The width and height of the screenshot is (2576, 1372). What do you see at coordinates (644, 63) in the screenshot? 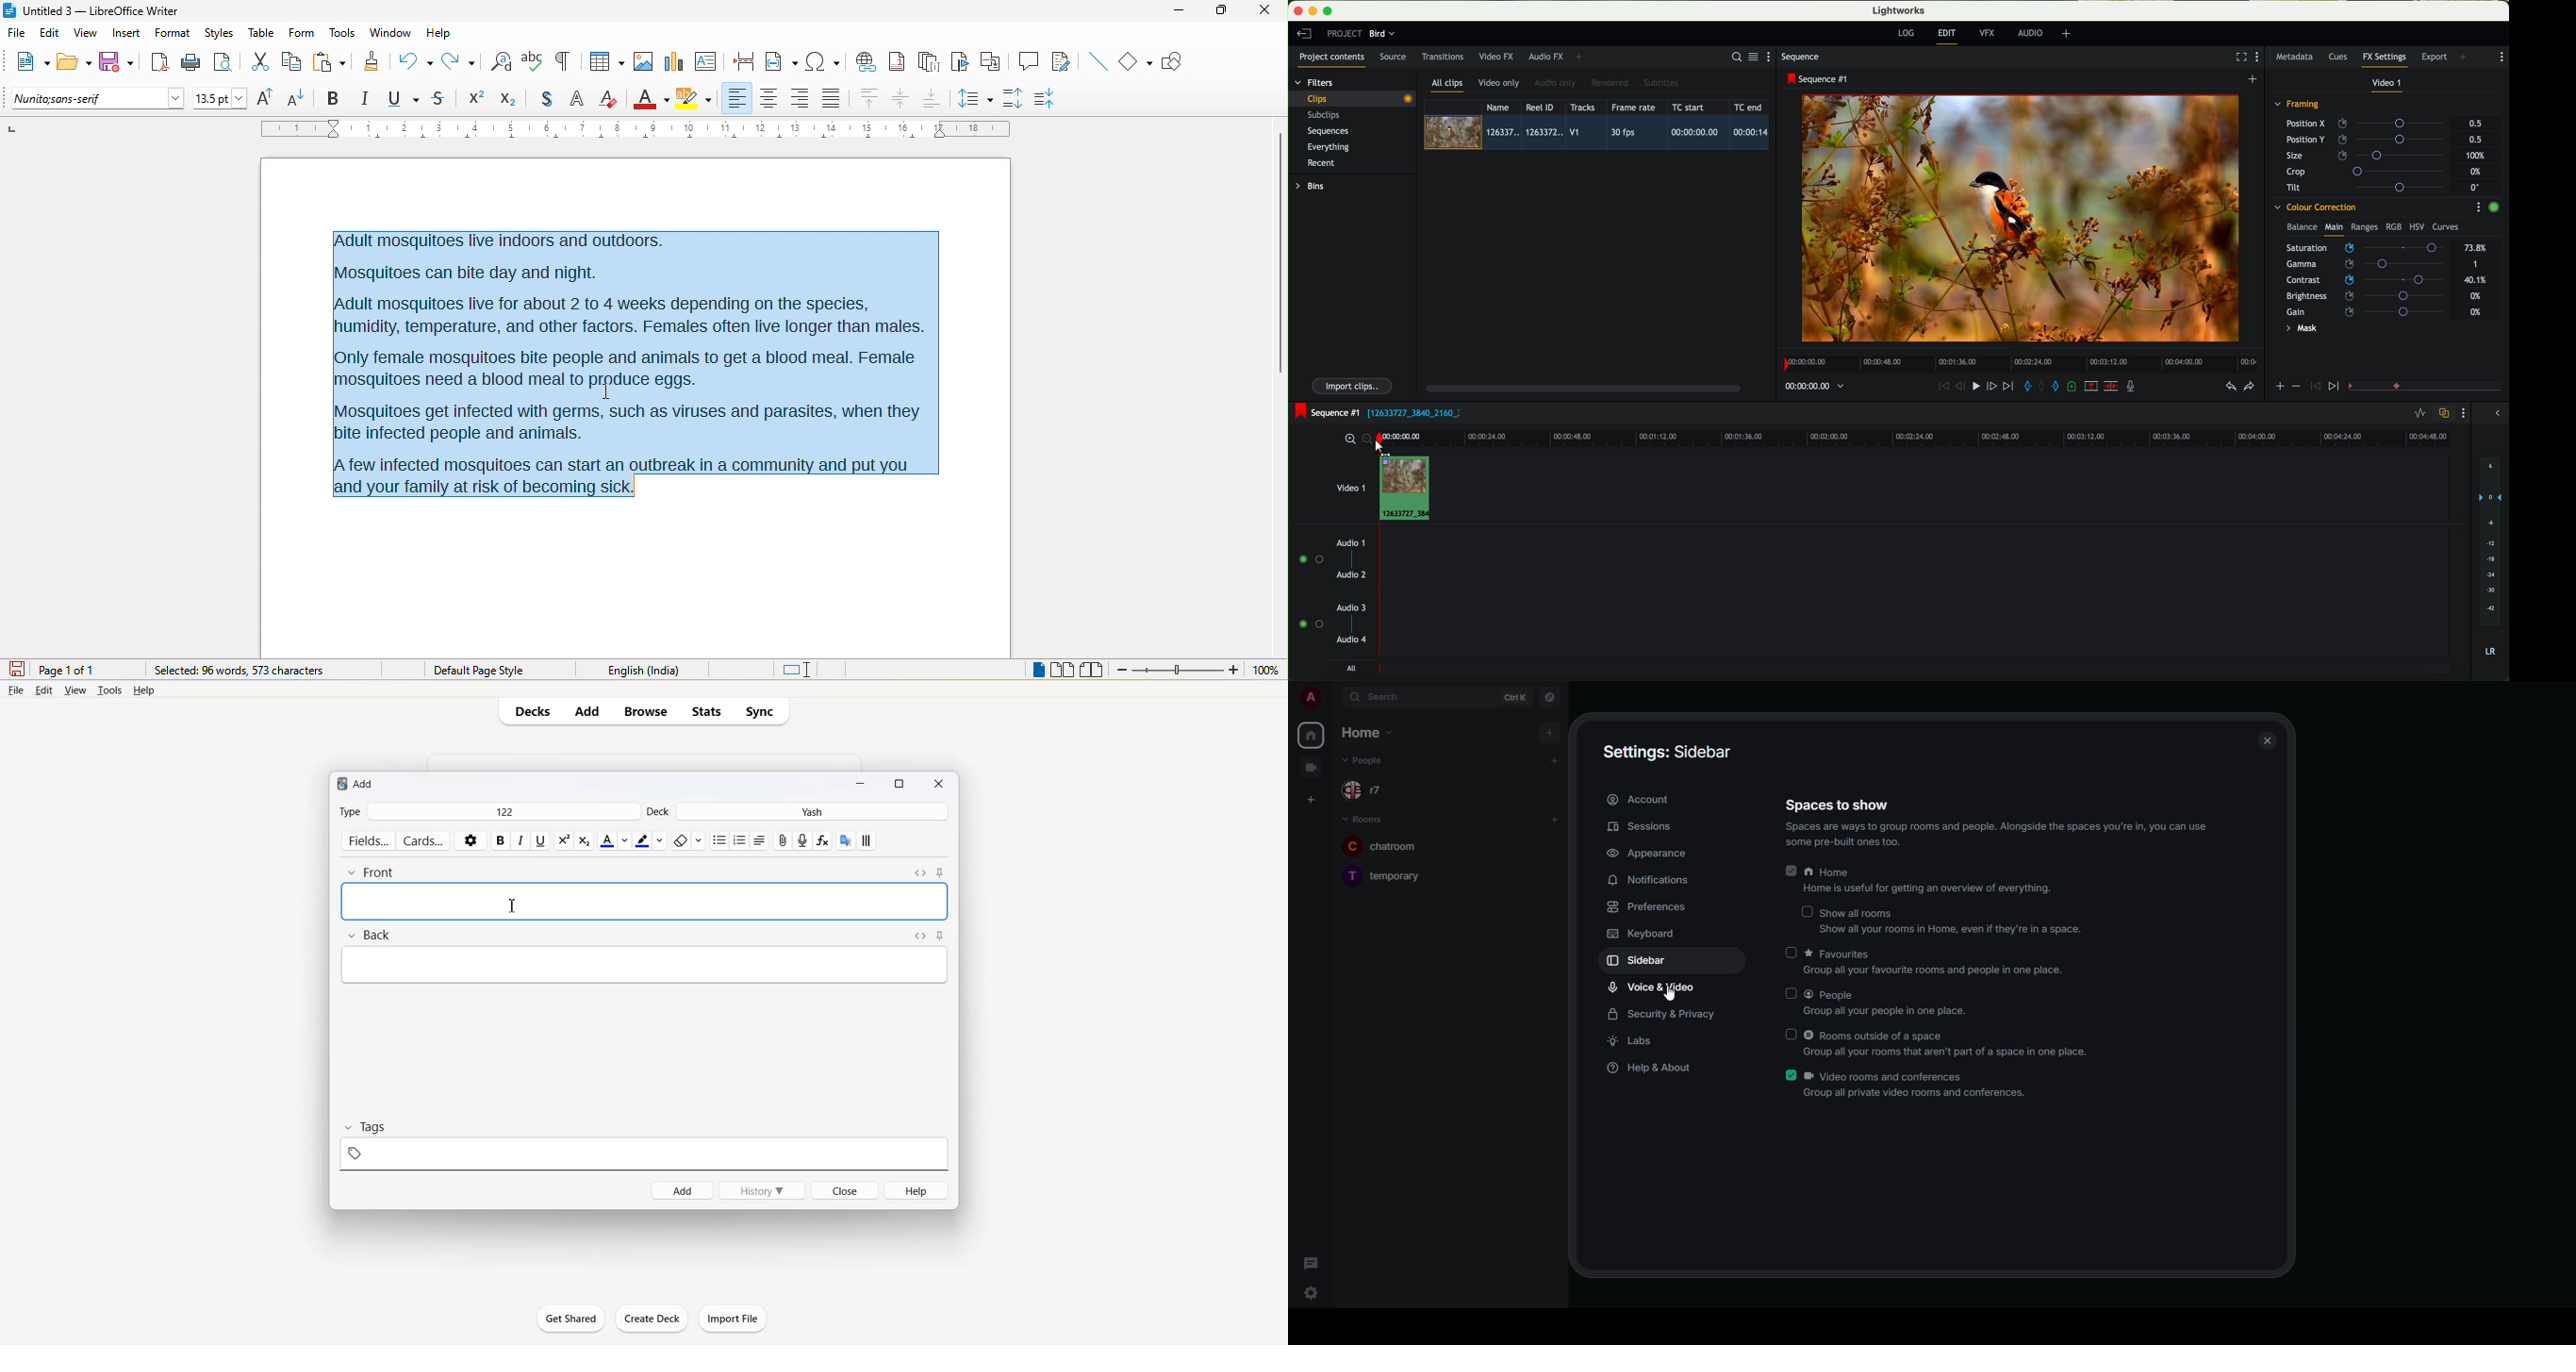
I see `image` at bounding box center [644, 63].